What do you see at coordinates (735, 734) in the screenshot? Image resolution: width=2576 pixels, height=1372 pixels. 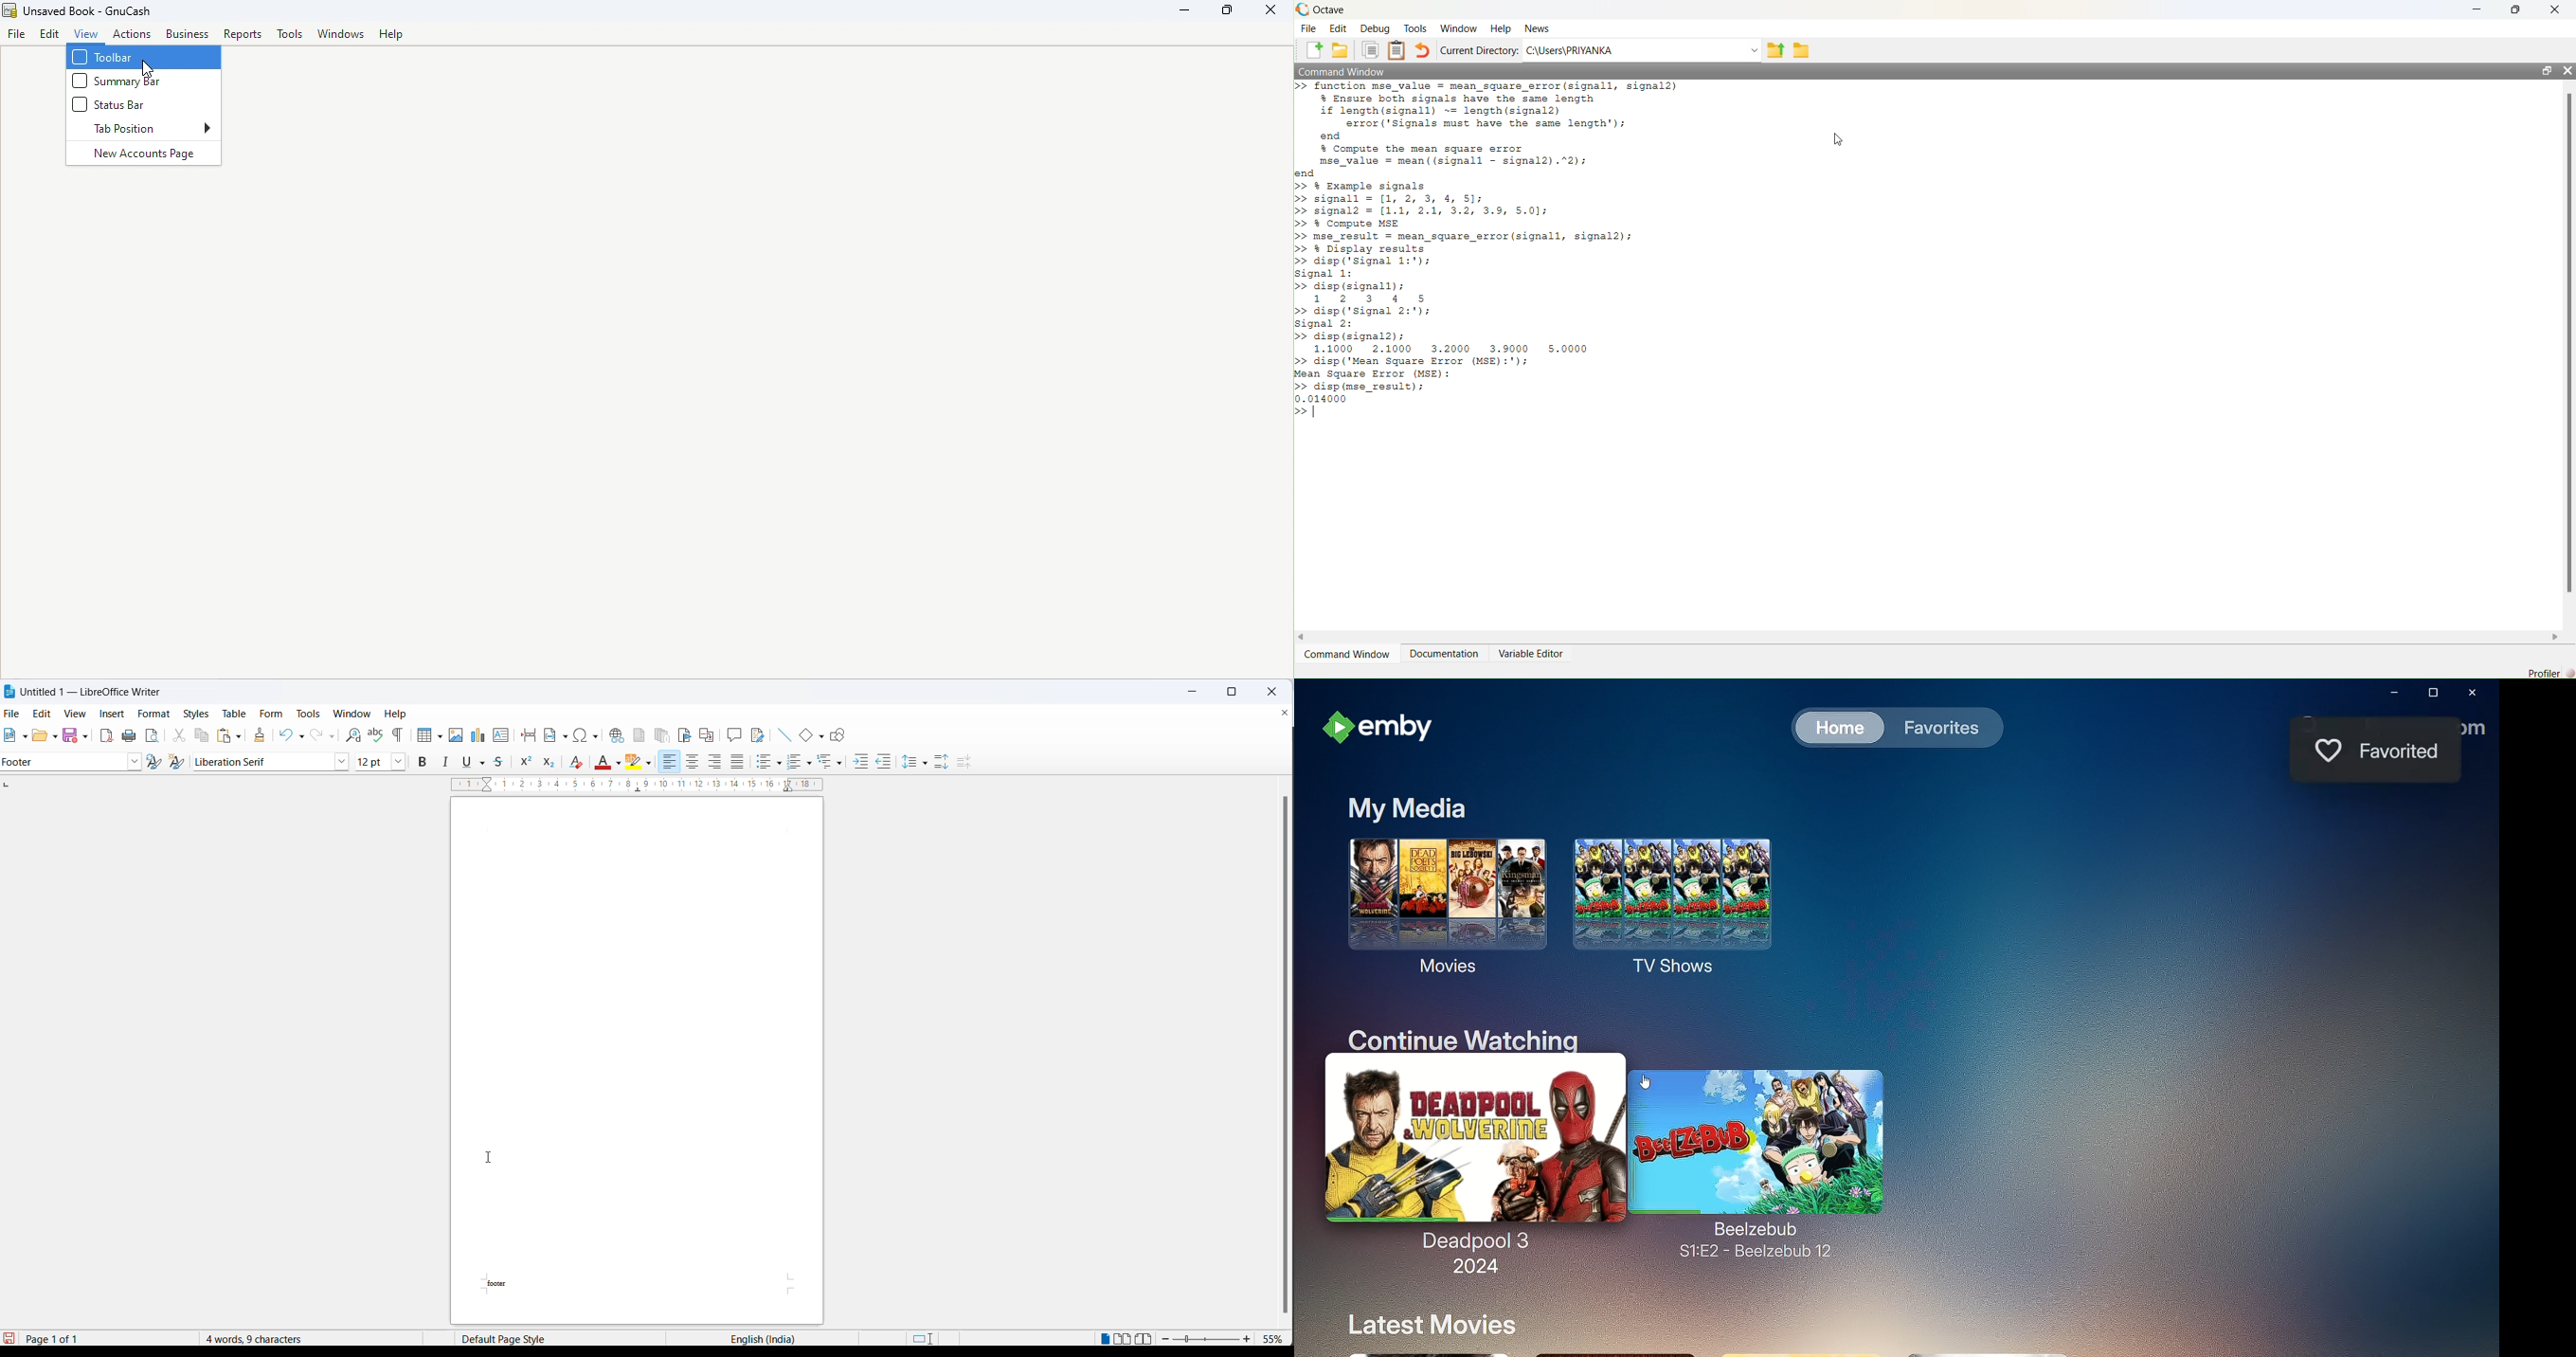 I see `insert comments` at bounding box center [735, 734].